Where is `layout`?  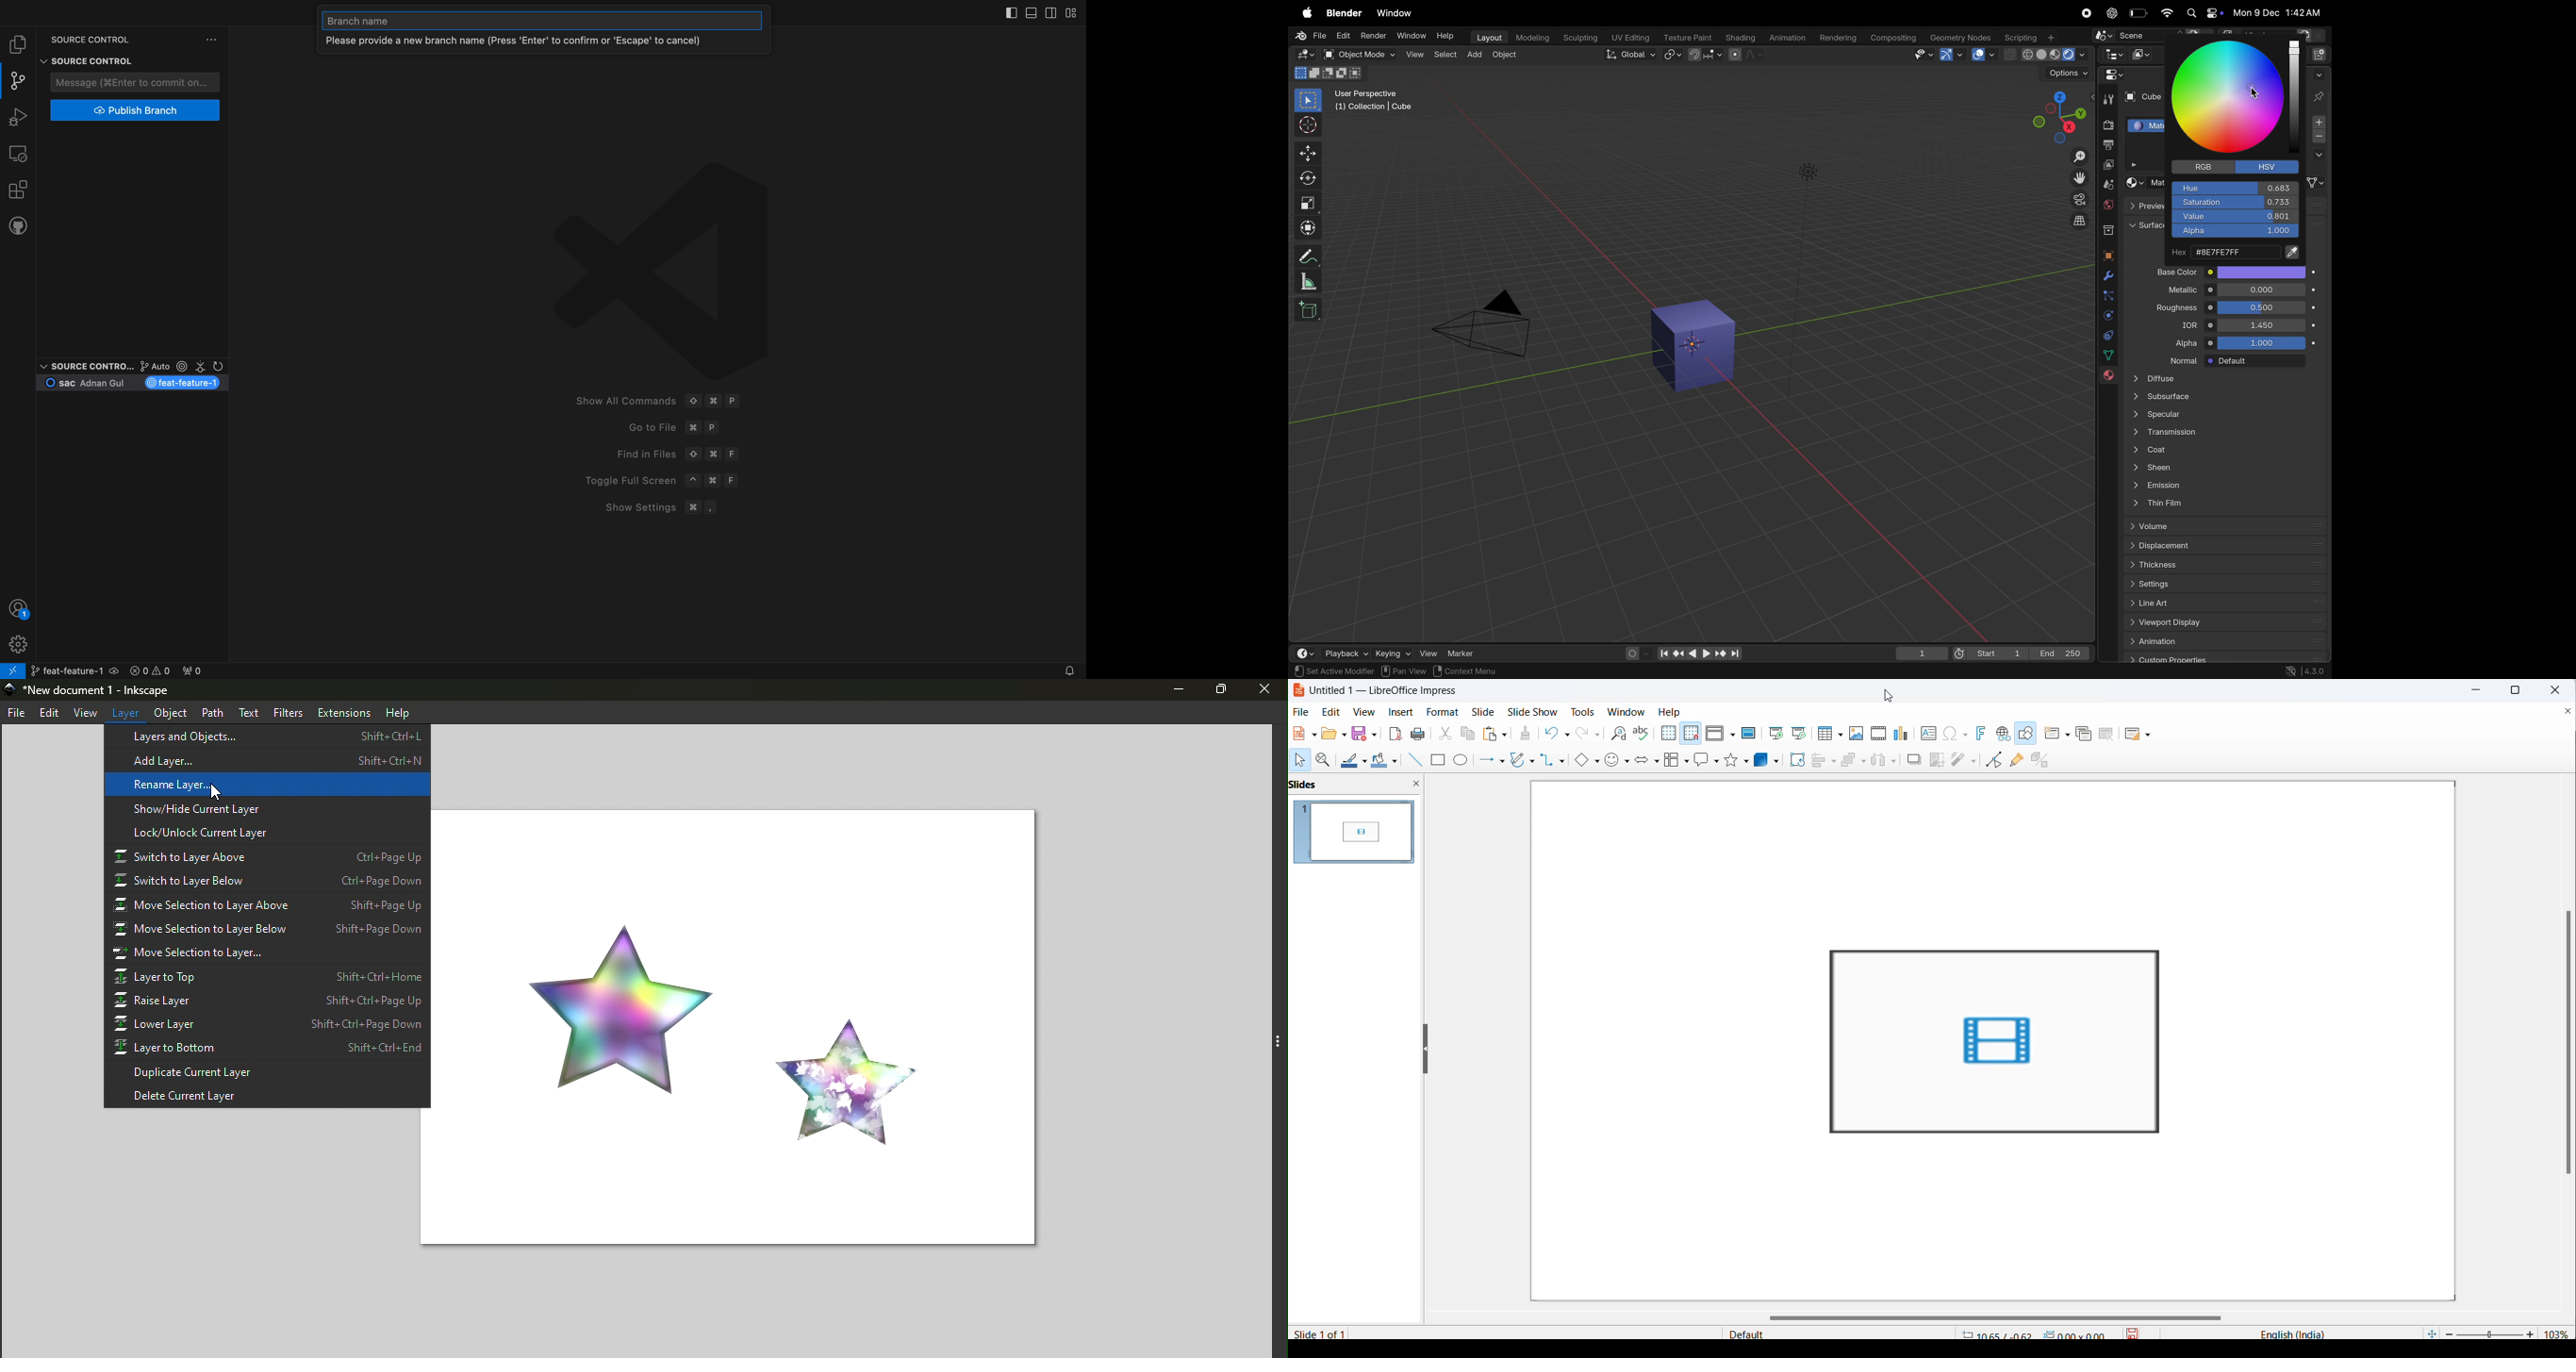
layout is located at coordinates (1488, 38).